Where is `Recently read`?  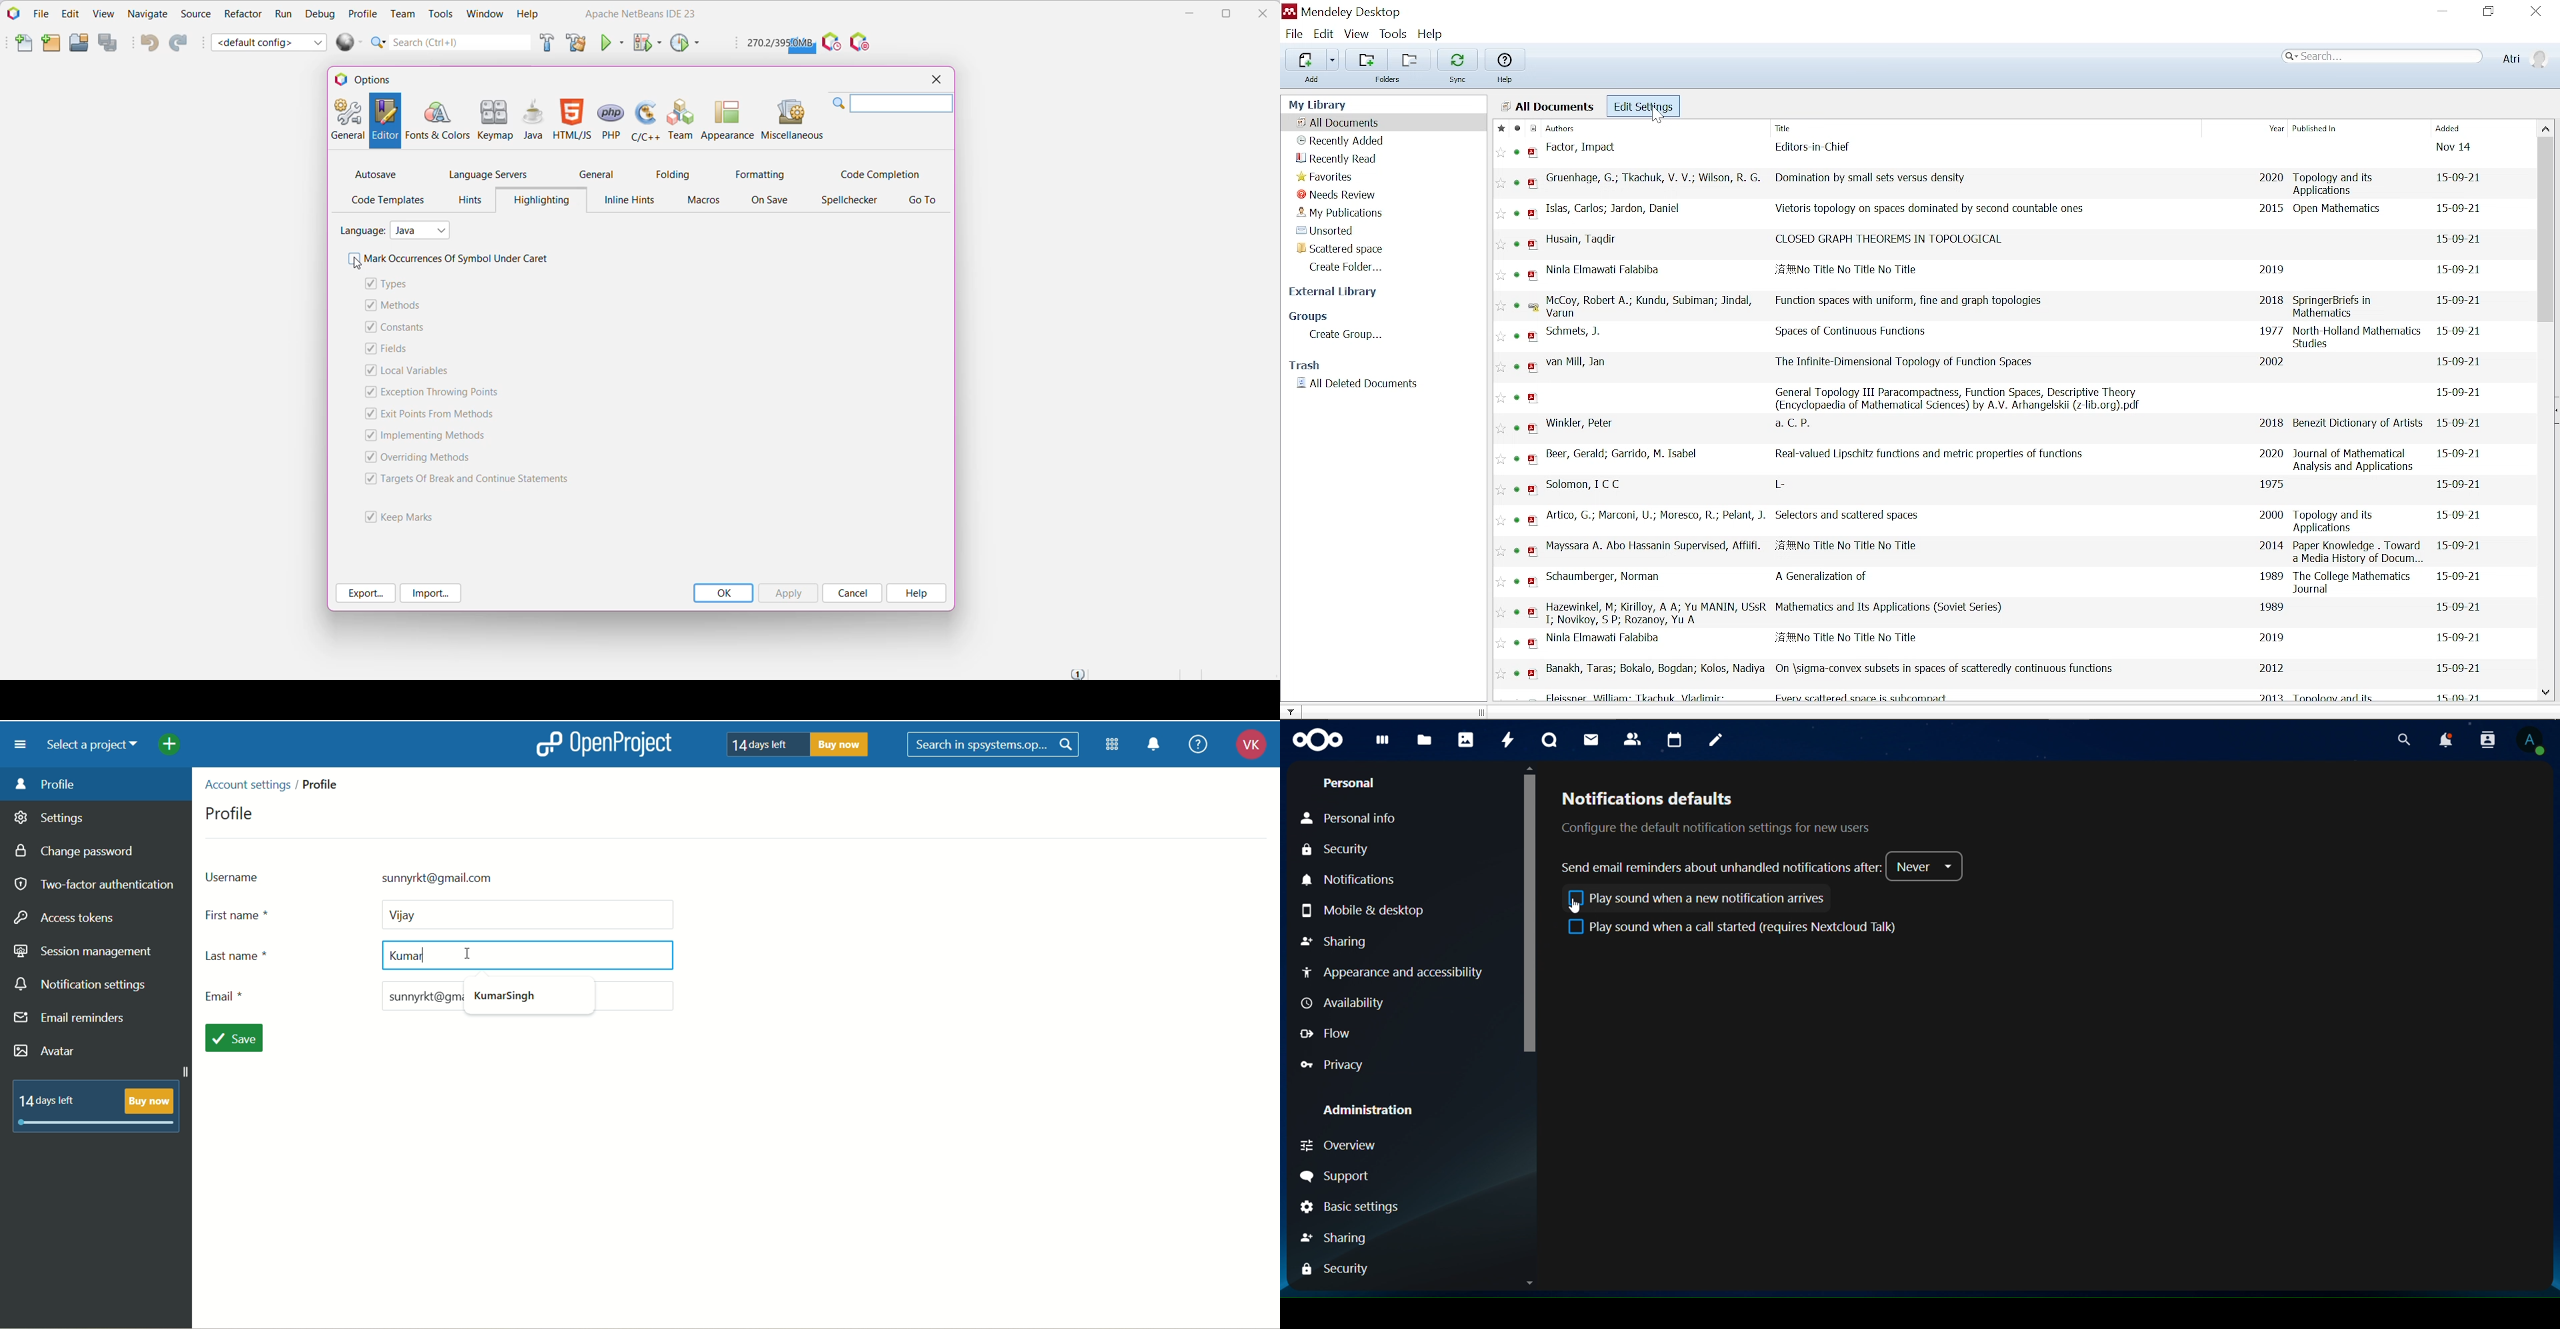
Recently read is located at coordinates (1339, 158).